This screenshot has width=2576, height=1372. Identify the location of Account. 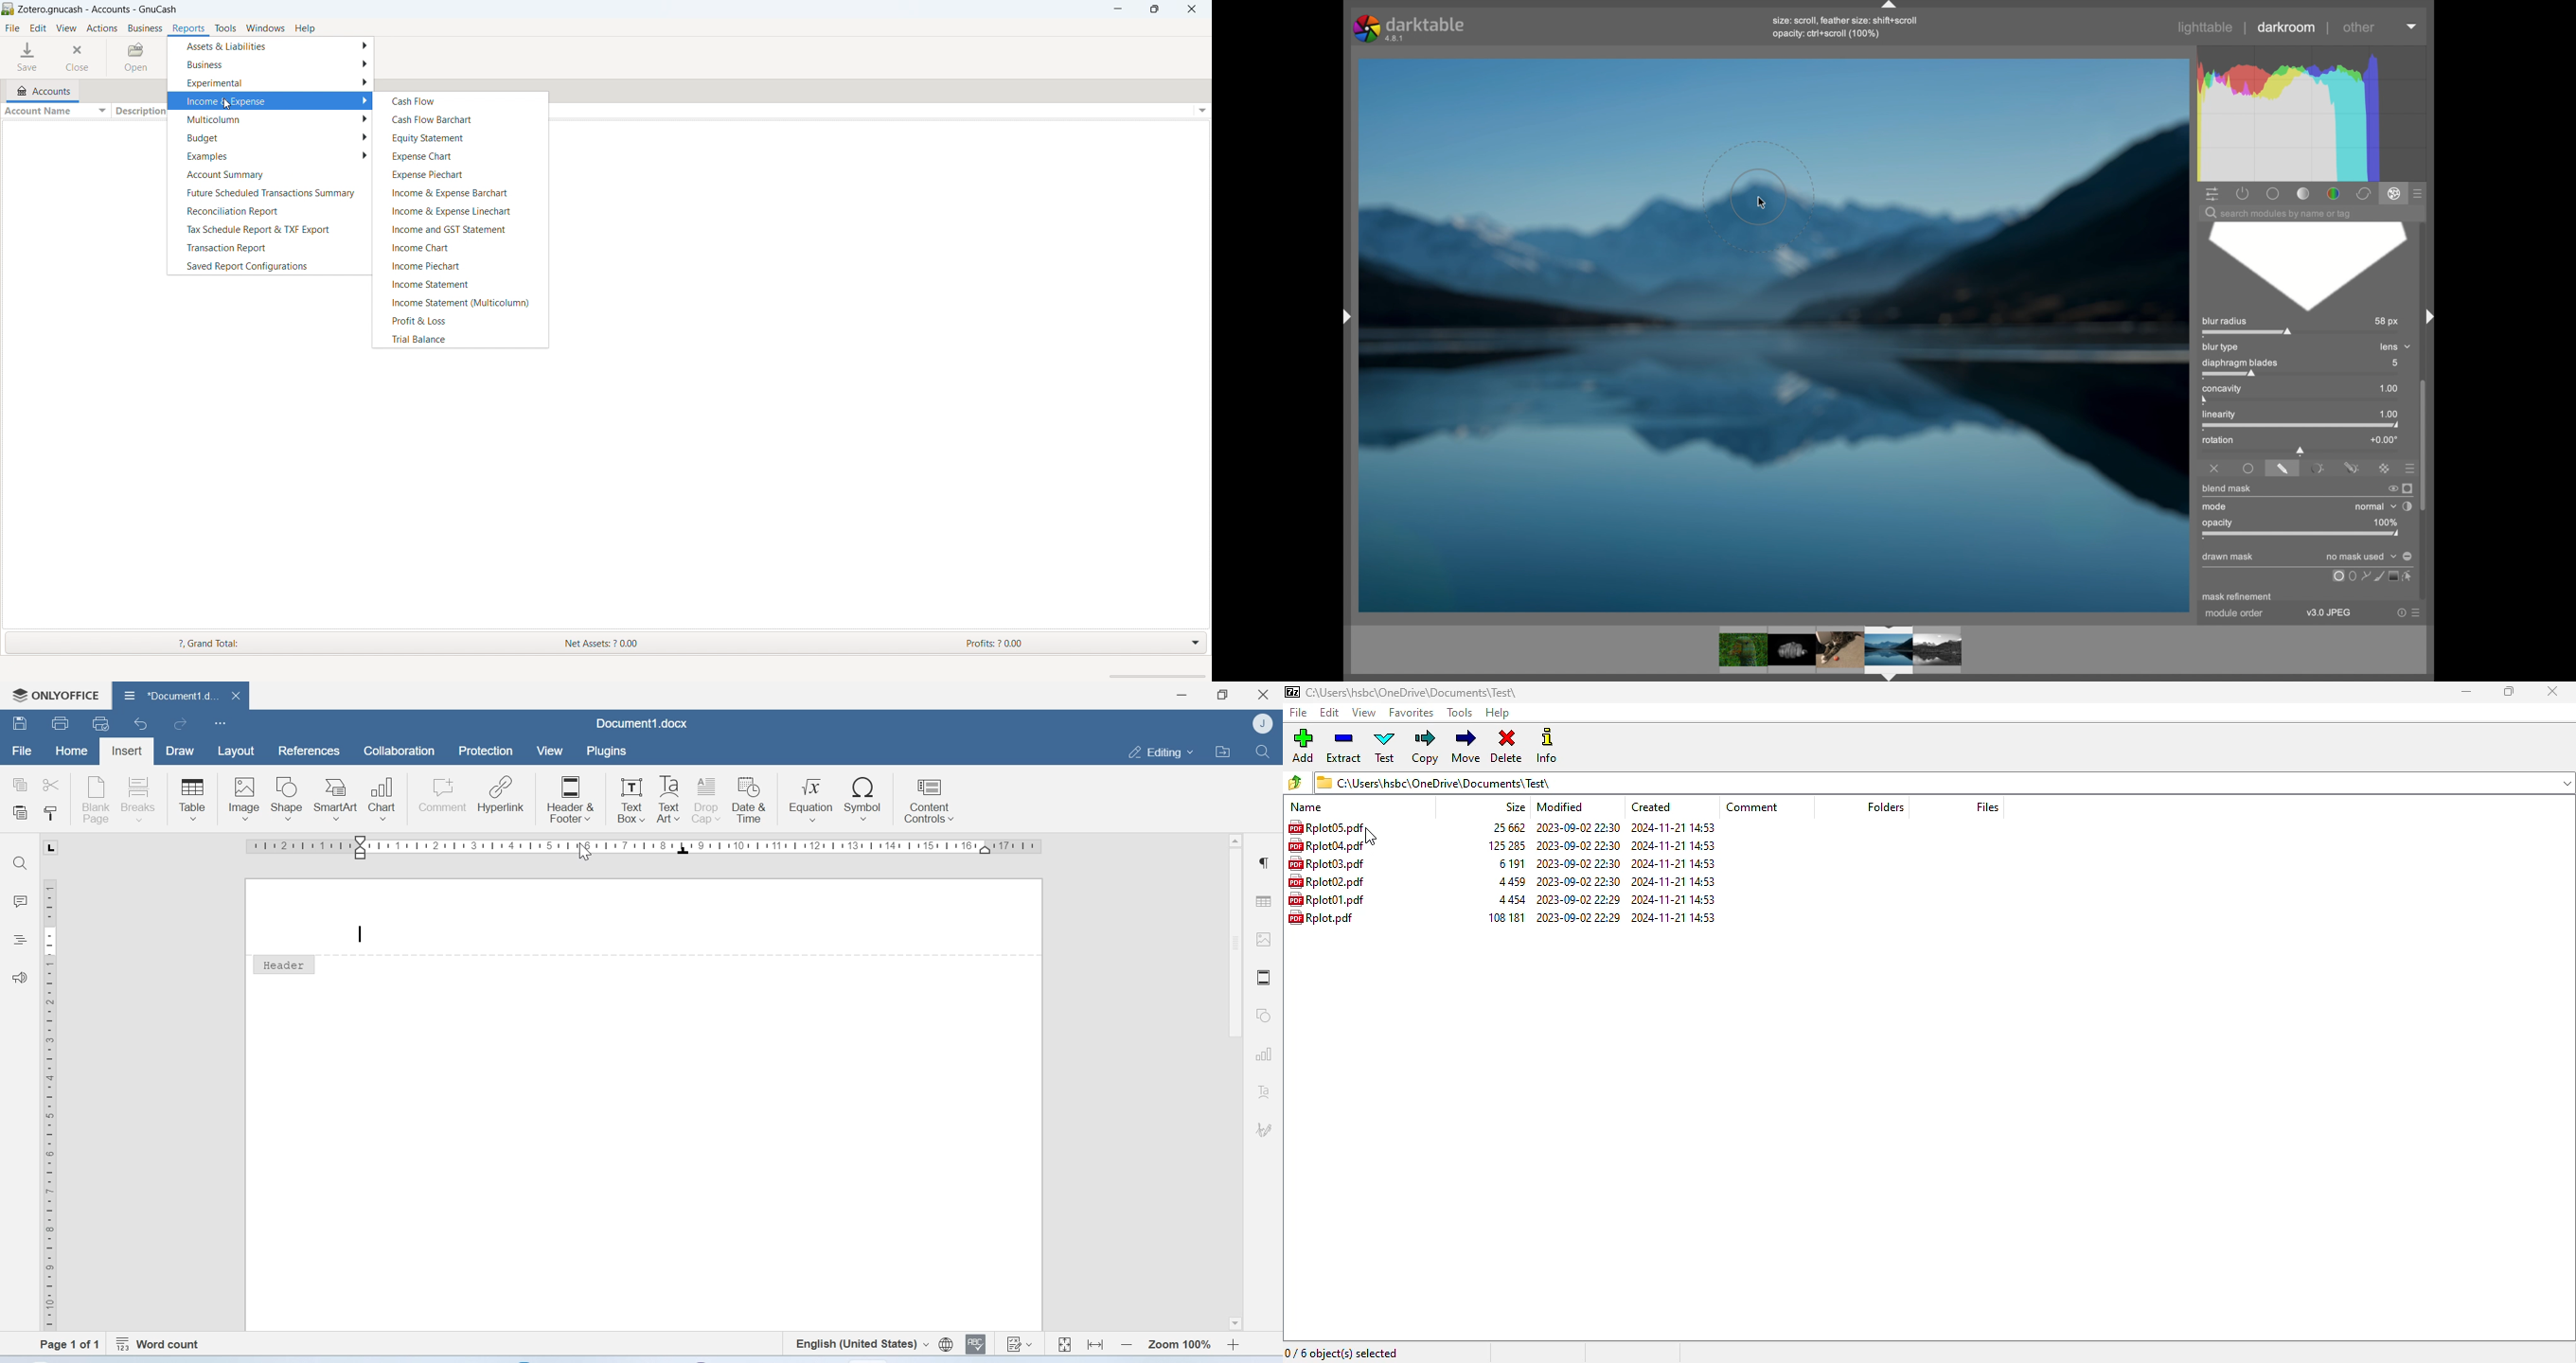
(1263, 724).